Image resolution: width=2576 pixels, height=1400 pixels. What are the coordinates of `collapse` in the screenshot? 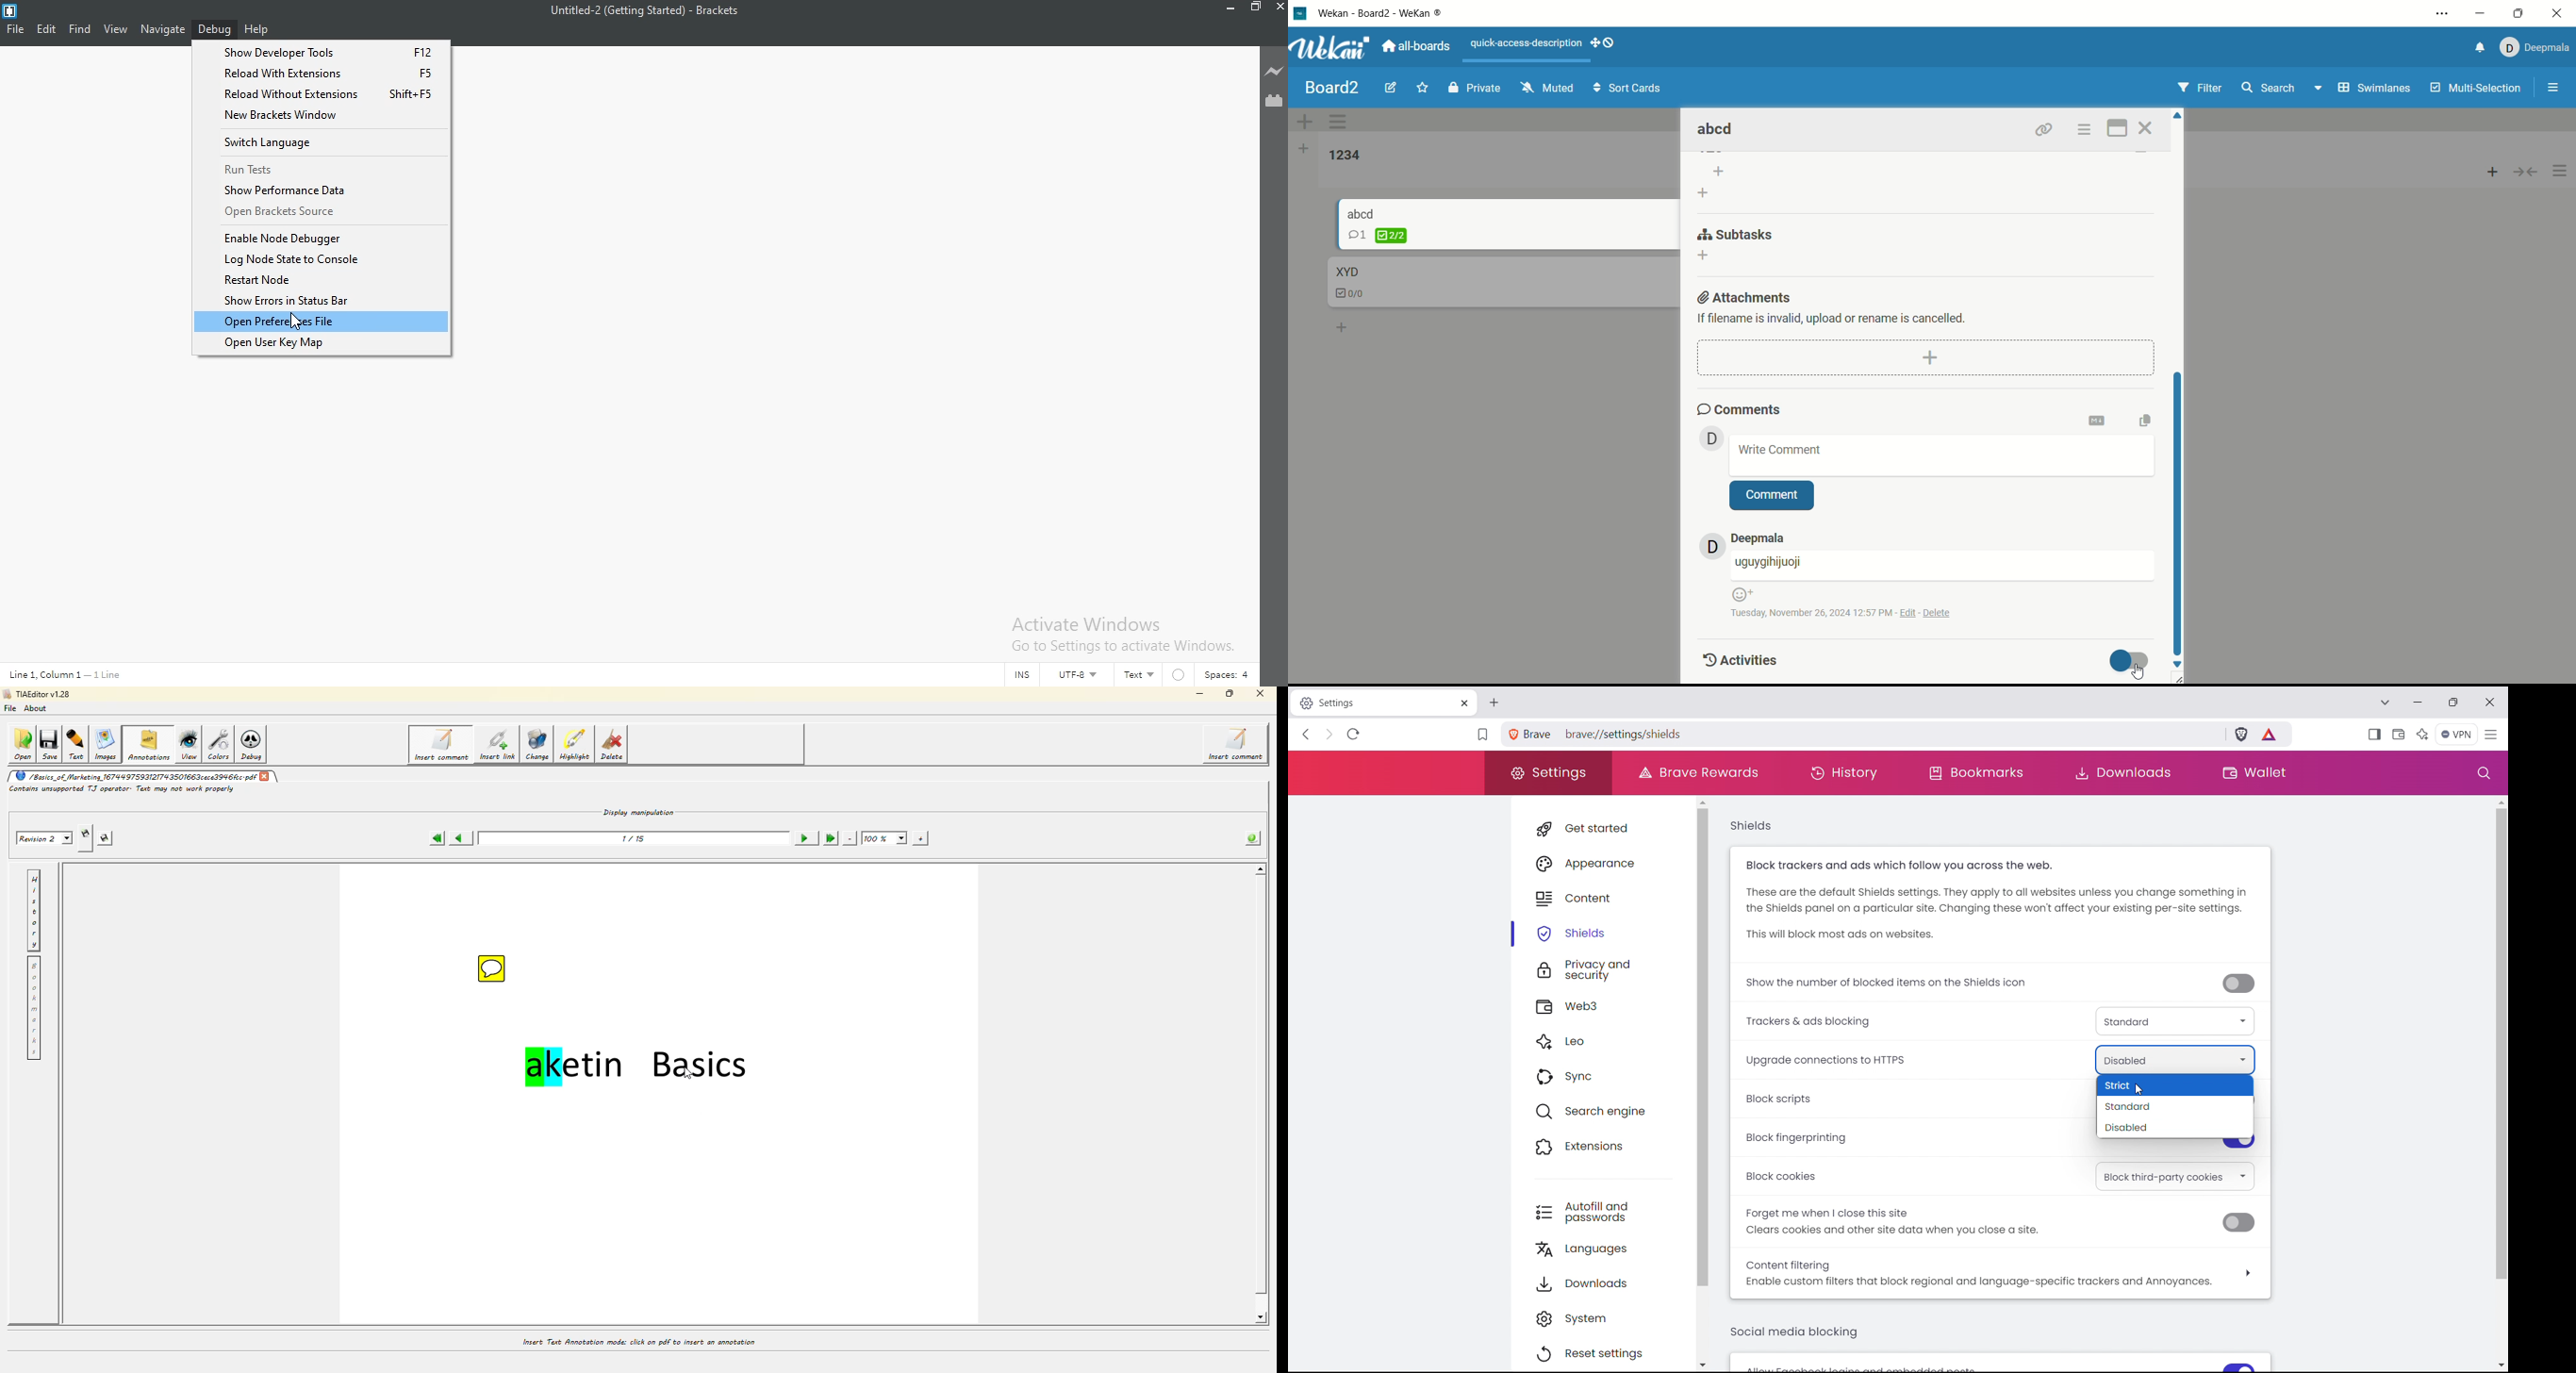 It's located at (2531, 170).